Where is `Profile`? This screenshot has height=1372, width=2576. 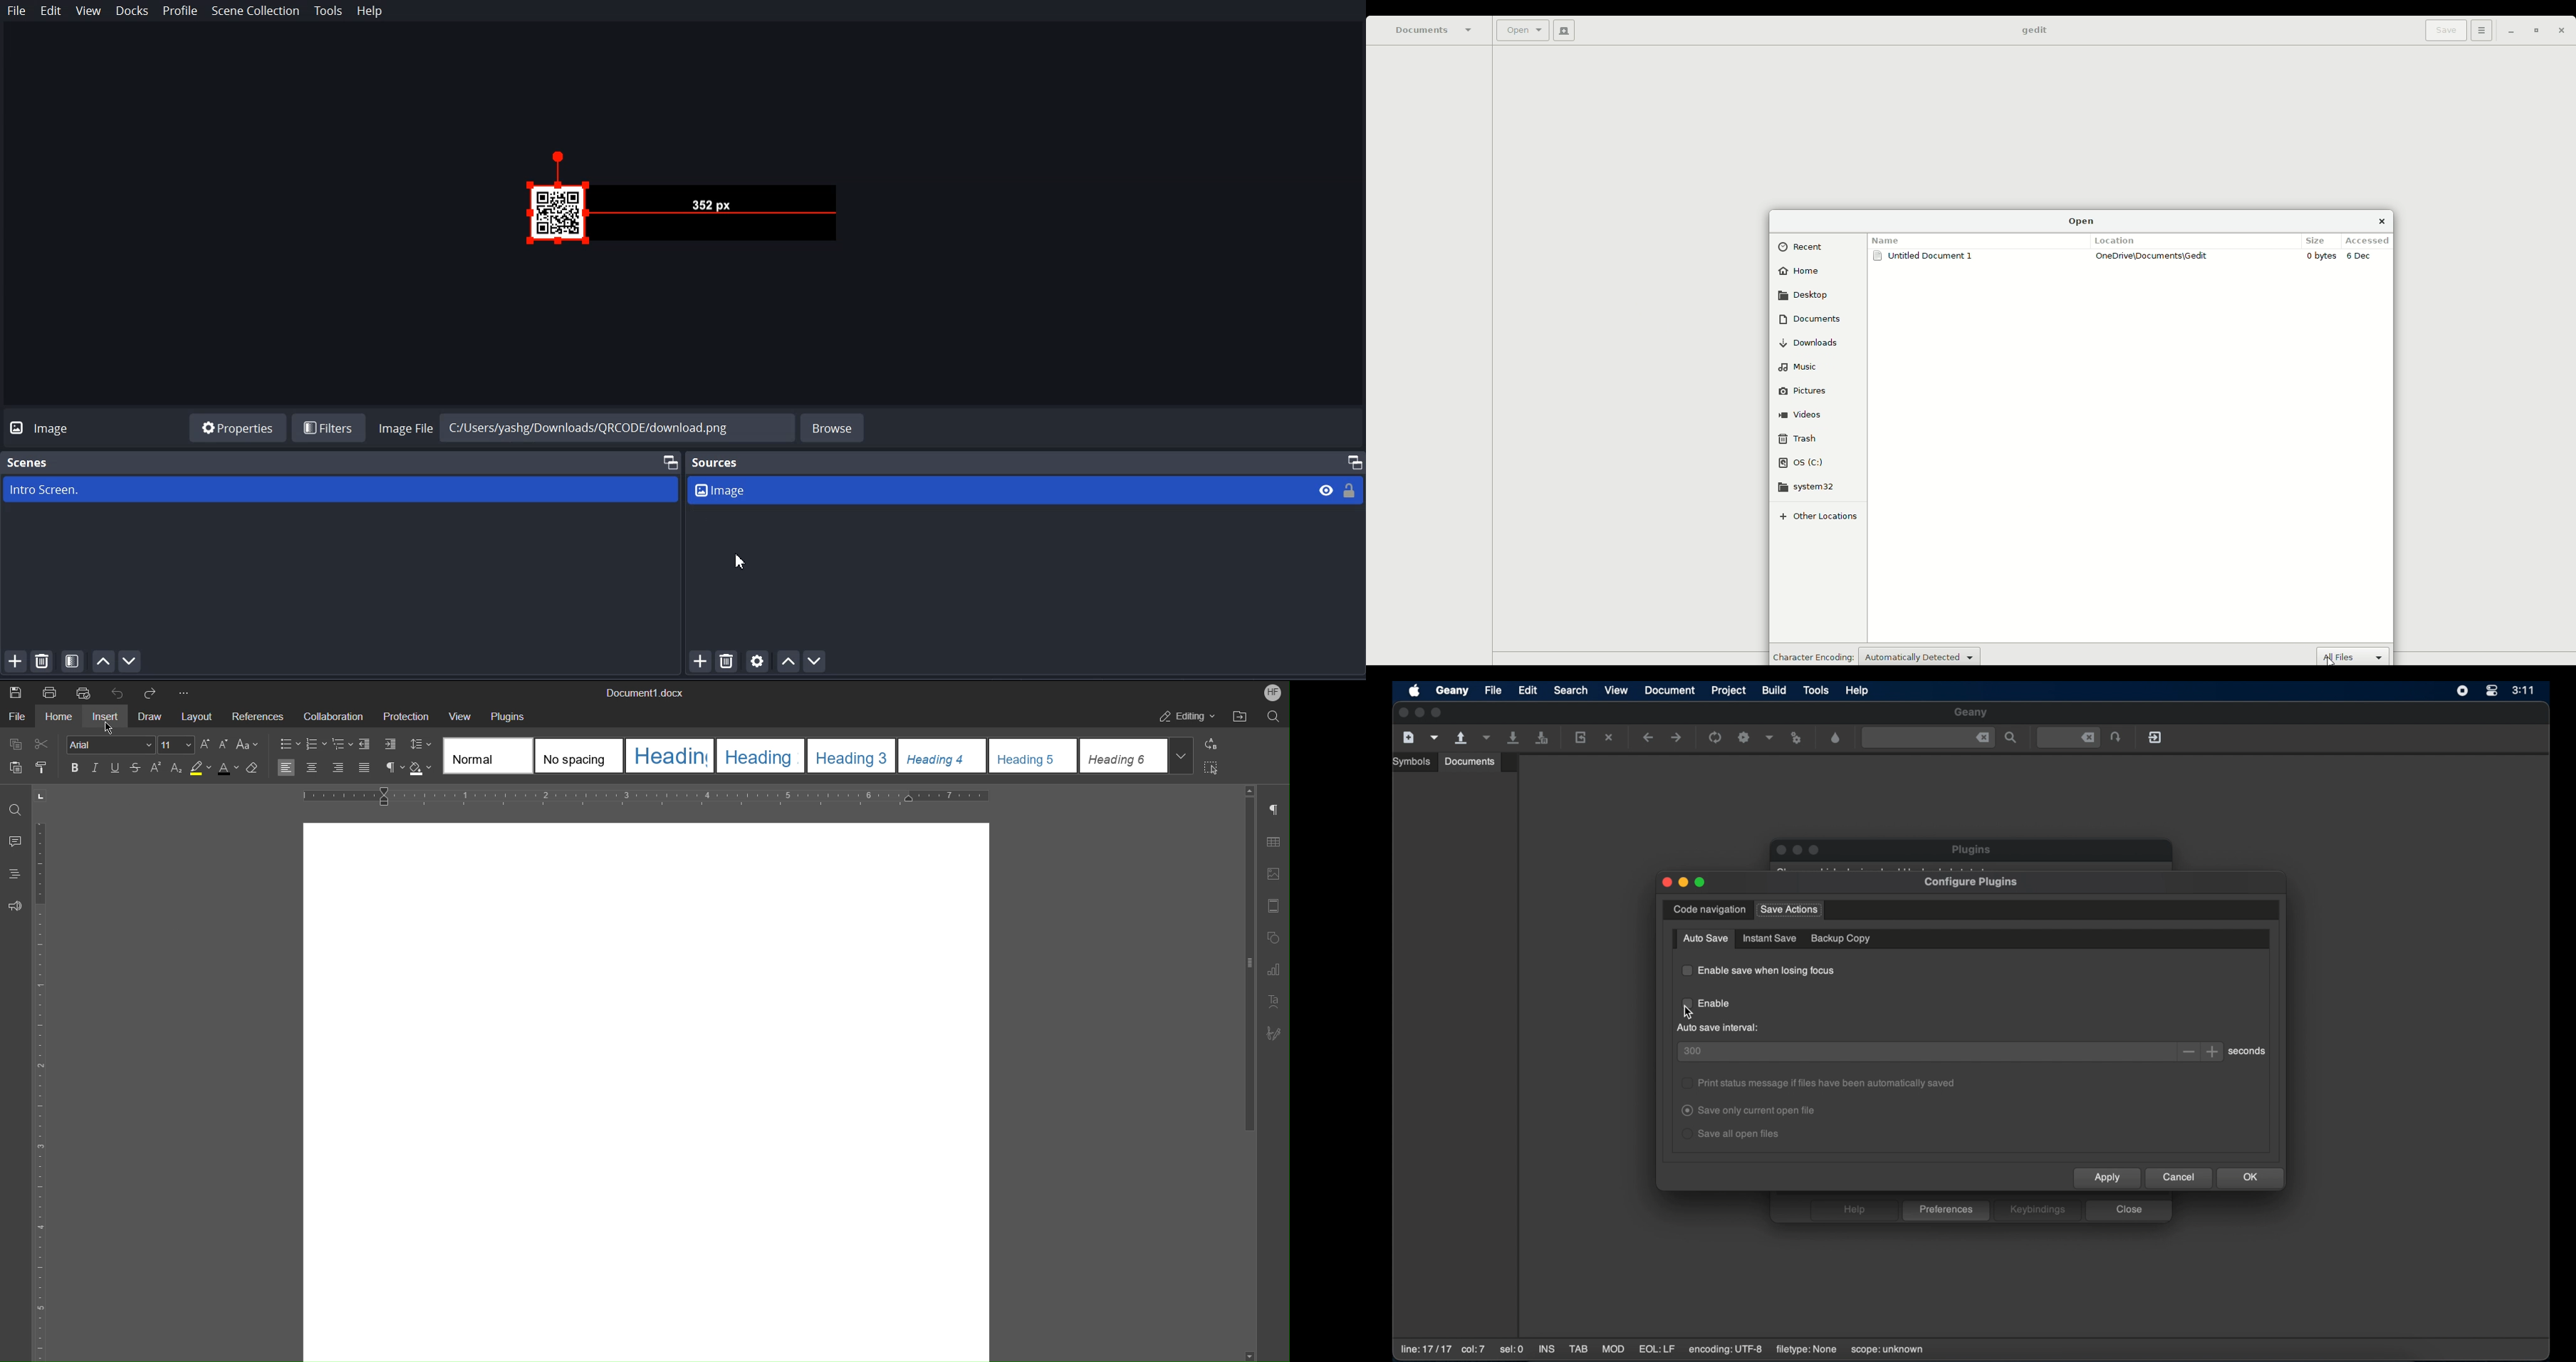
Profile is located at coordinates (180, 11).